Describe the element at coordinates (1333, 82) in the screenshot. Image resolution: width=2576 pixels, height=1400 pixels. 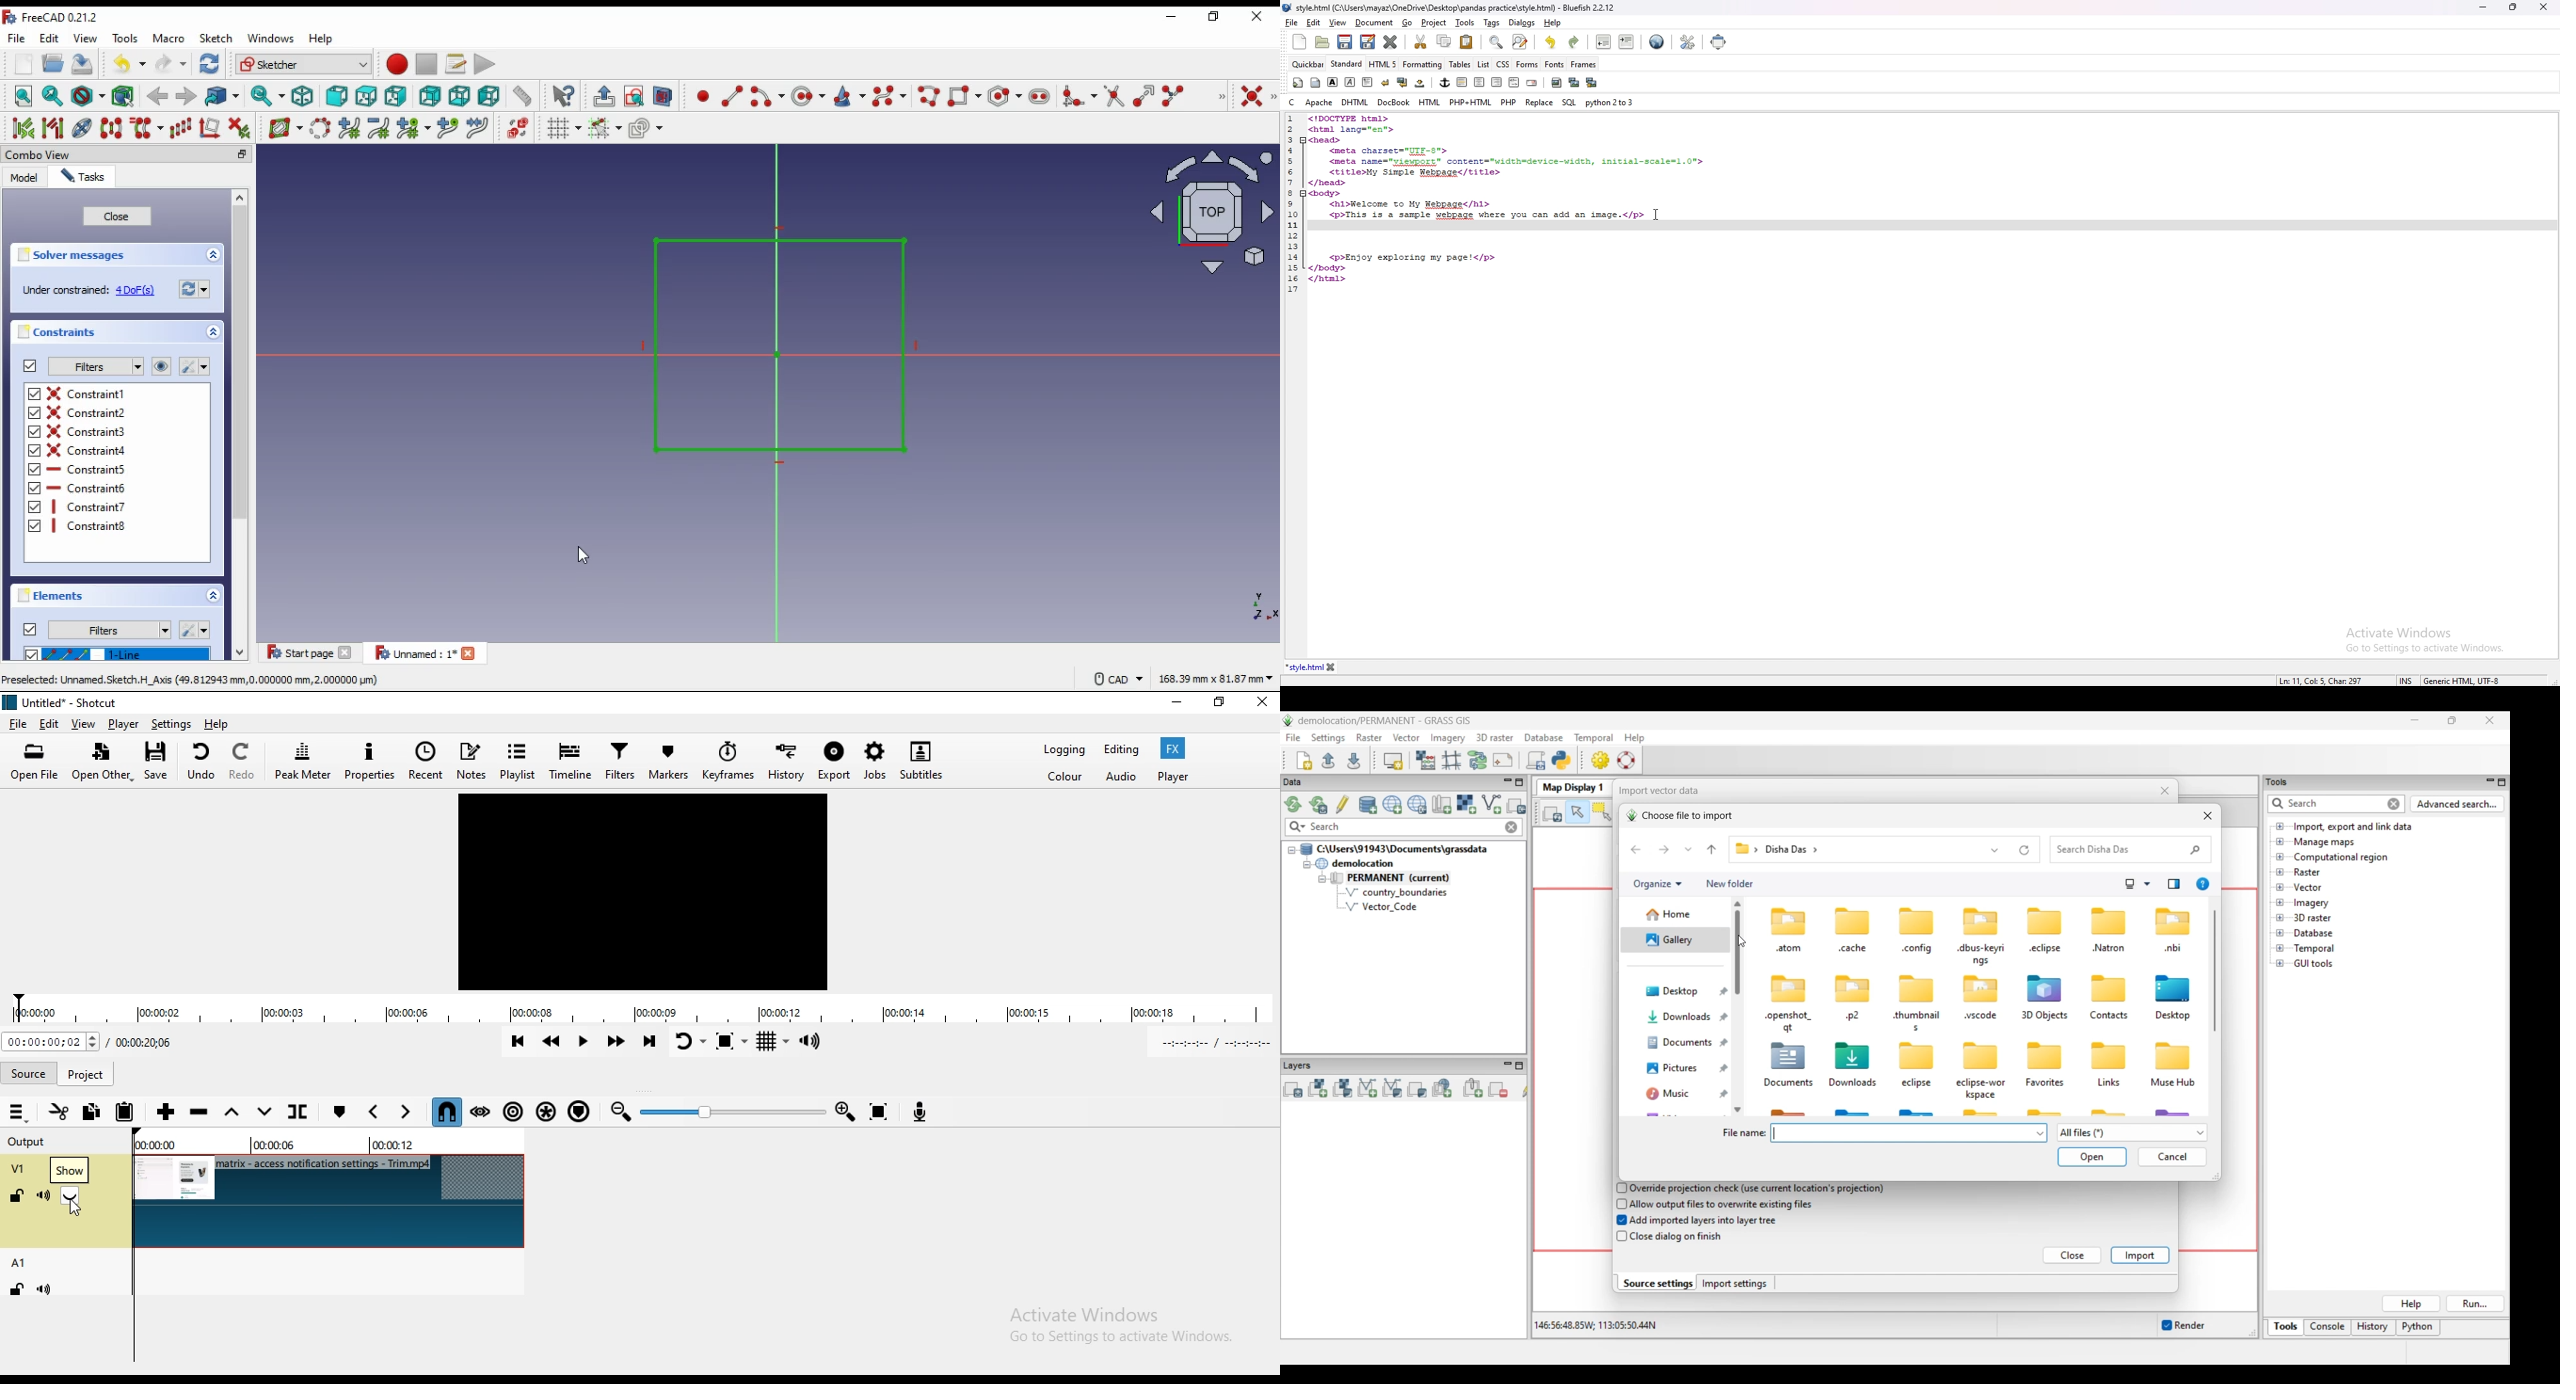
I see `bold` at that location.